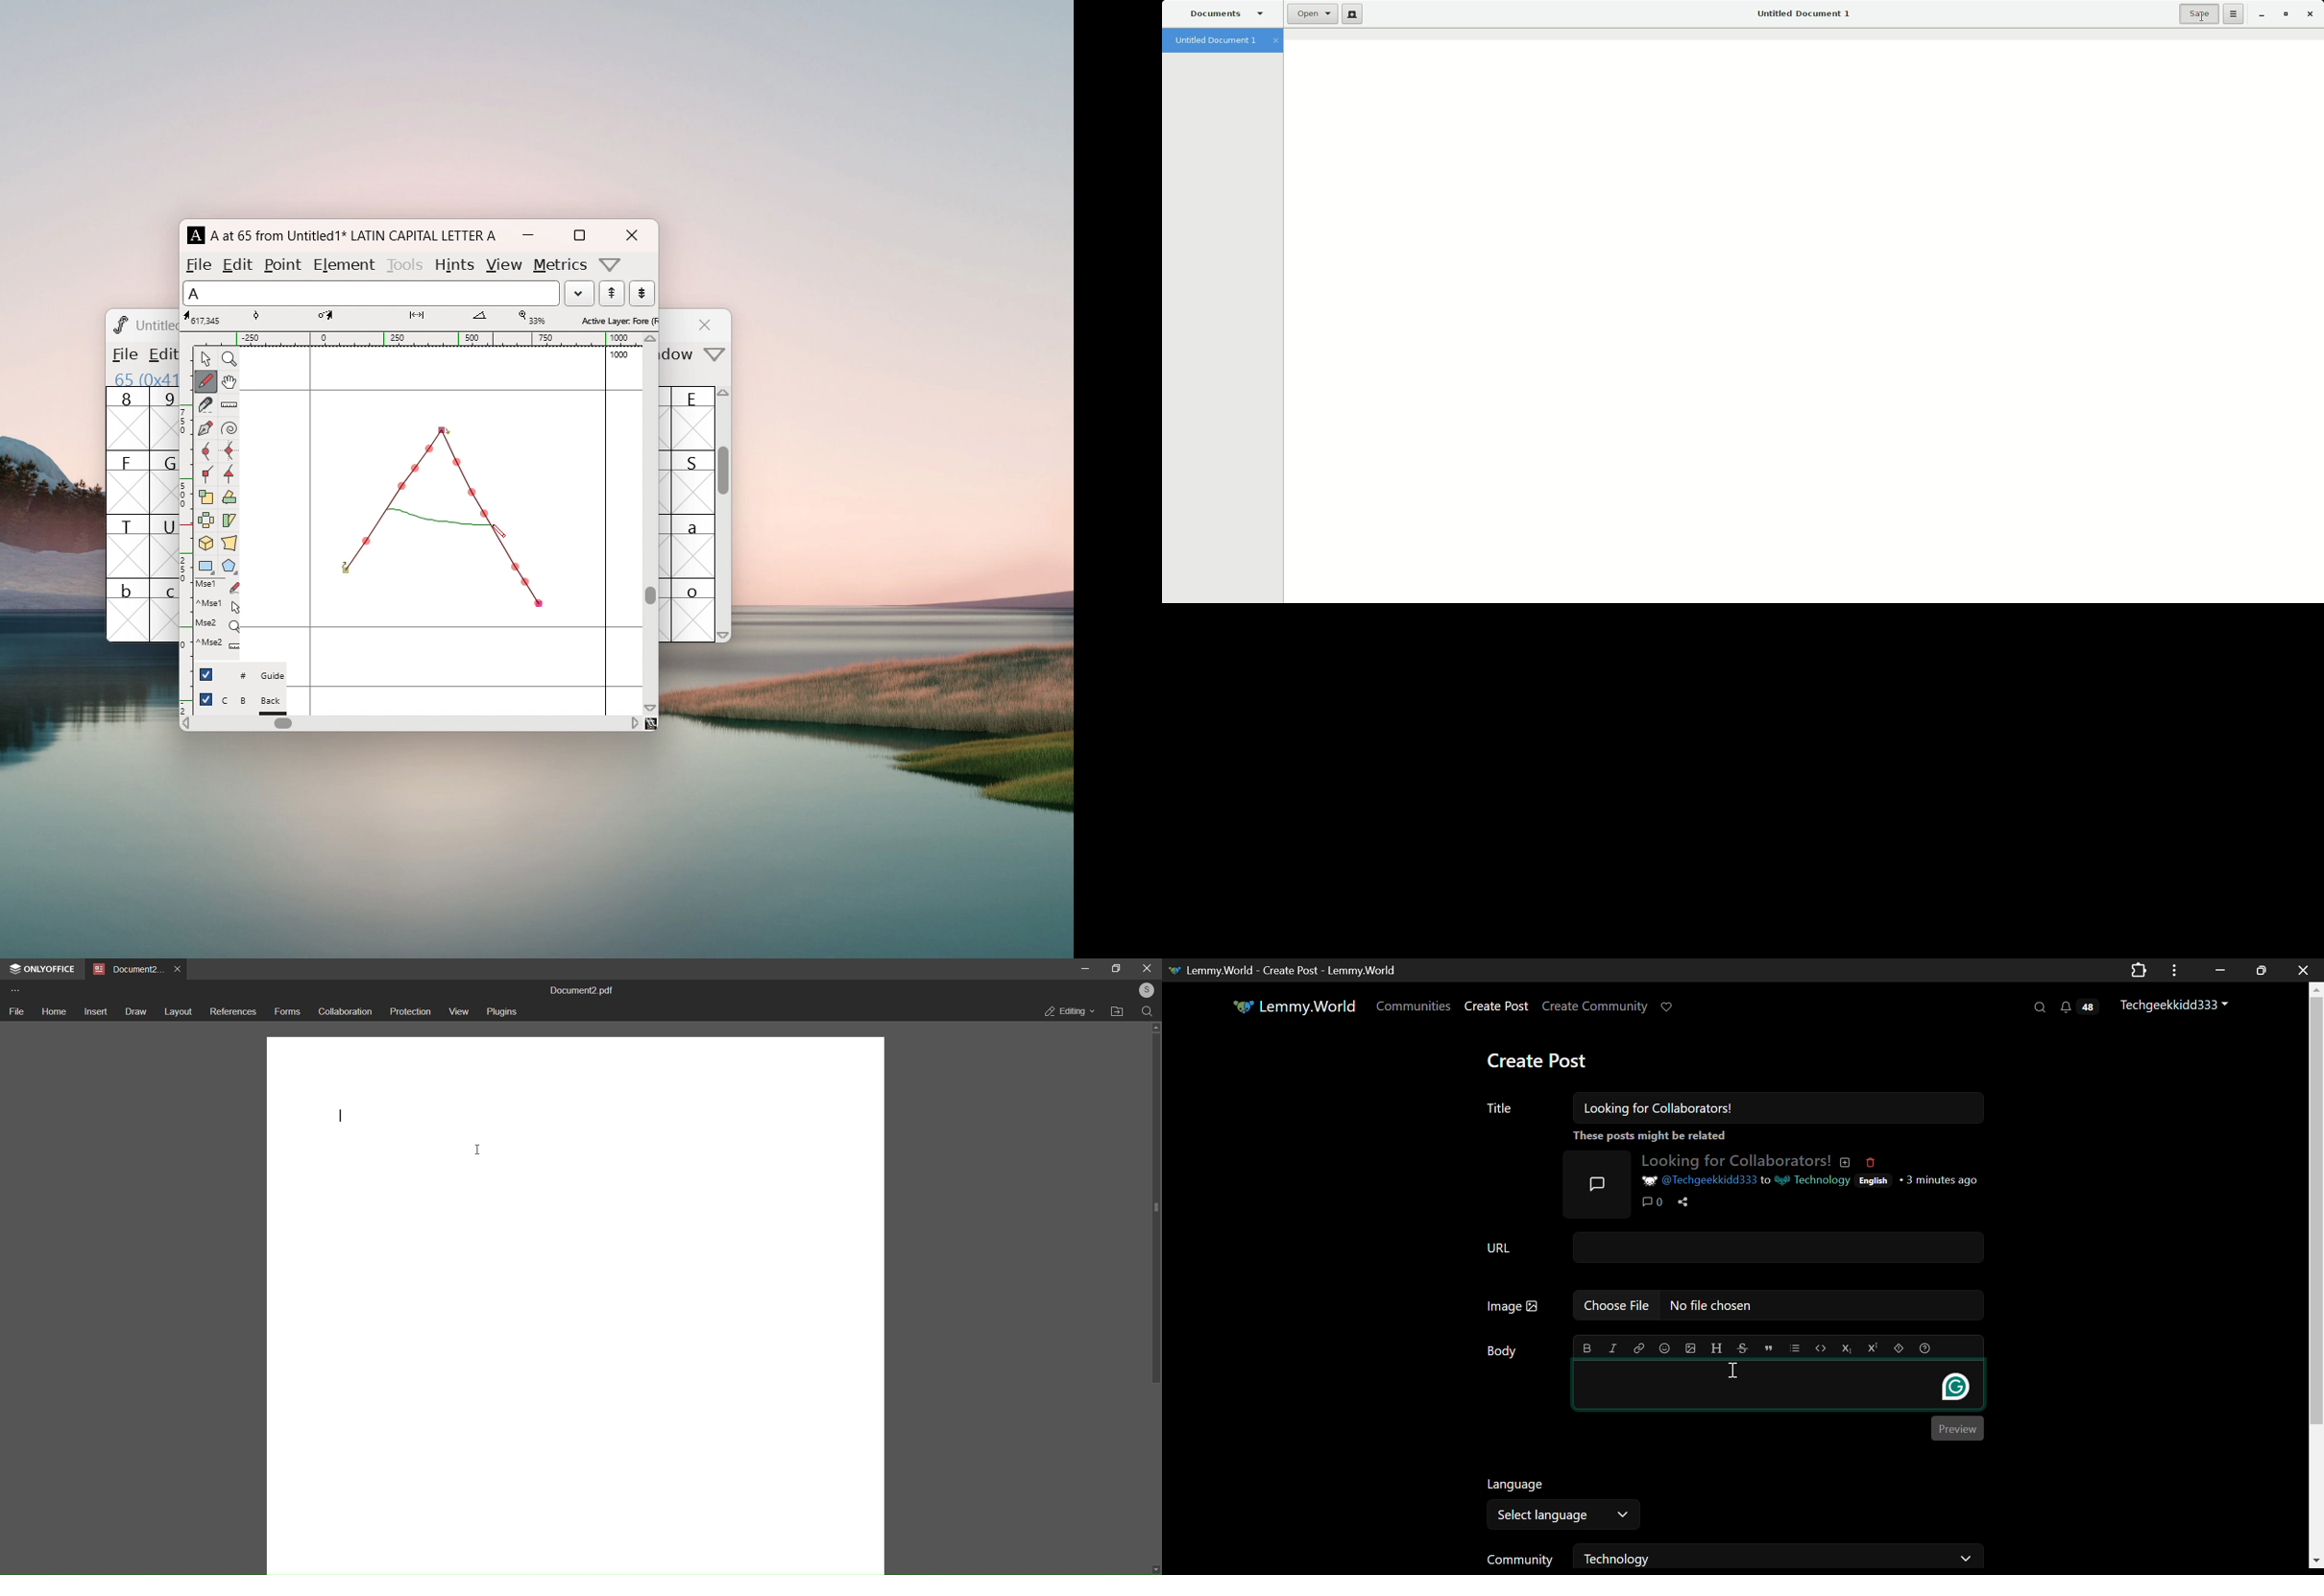 The image size is (2324, 1596). Describe the element at coordinates (1229, 15) in the screenshot. I see `Documents` at that location.